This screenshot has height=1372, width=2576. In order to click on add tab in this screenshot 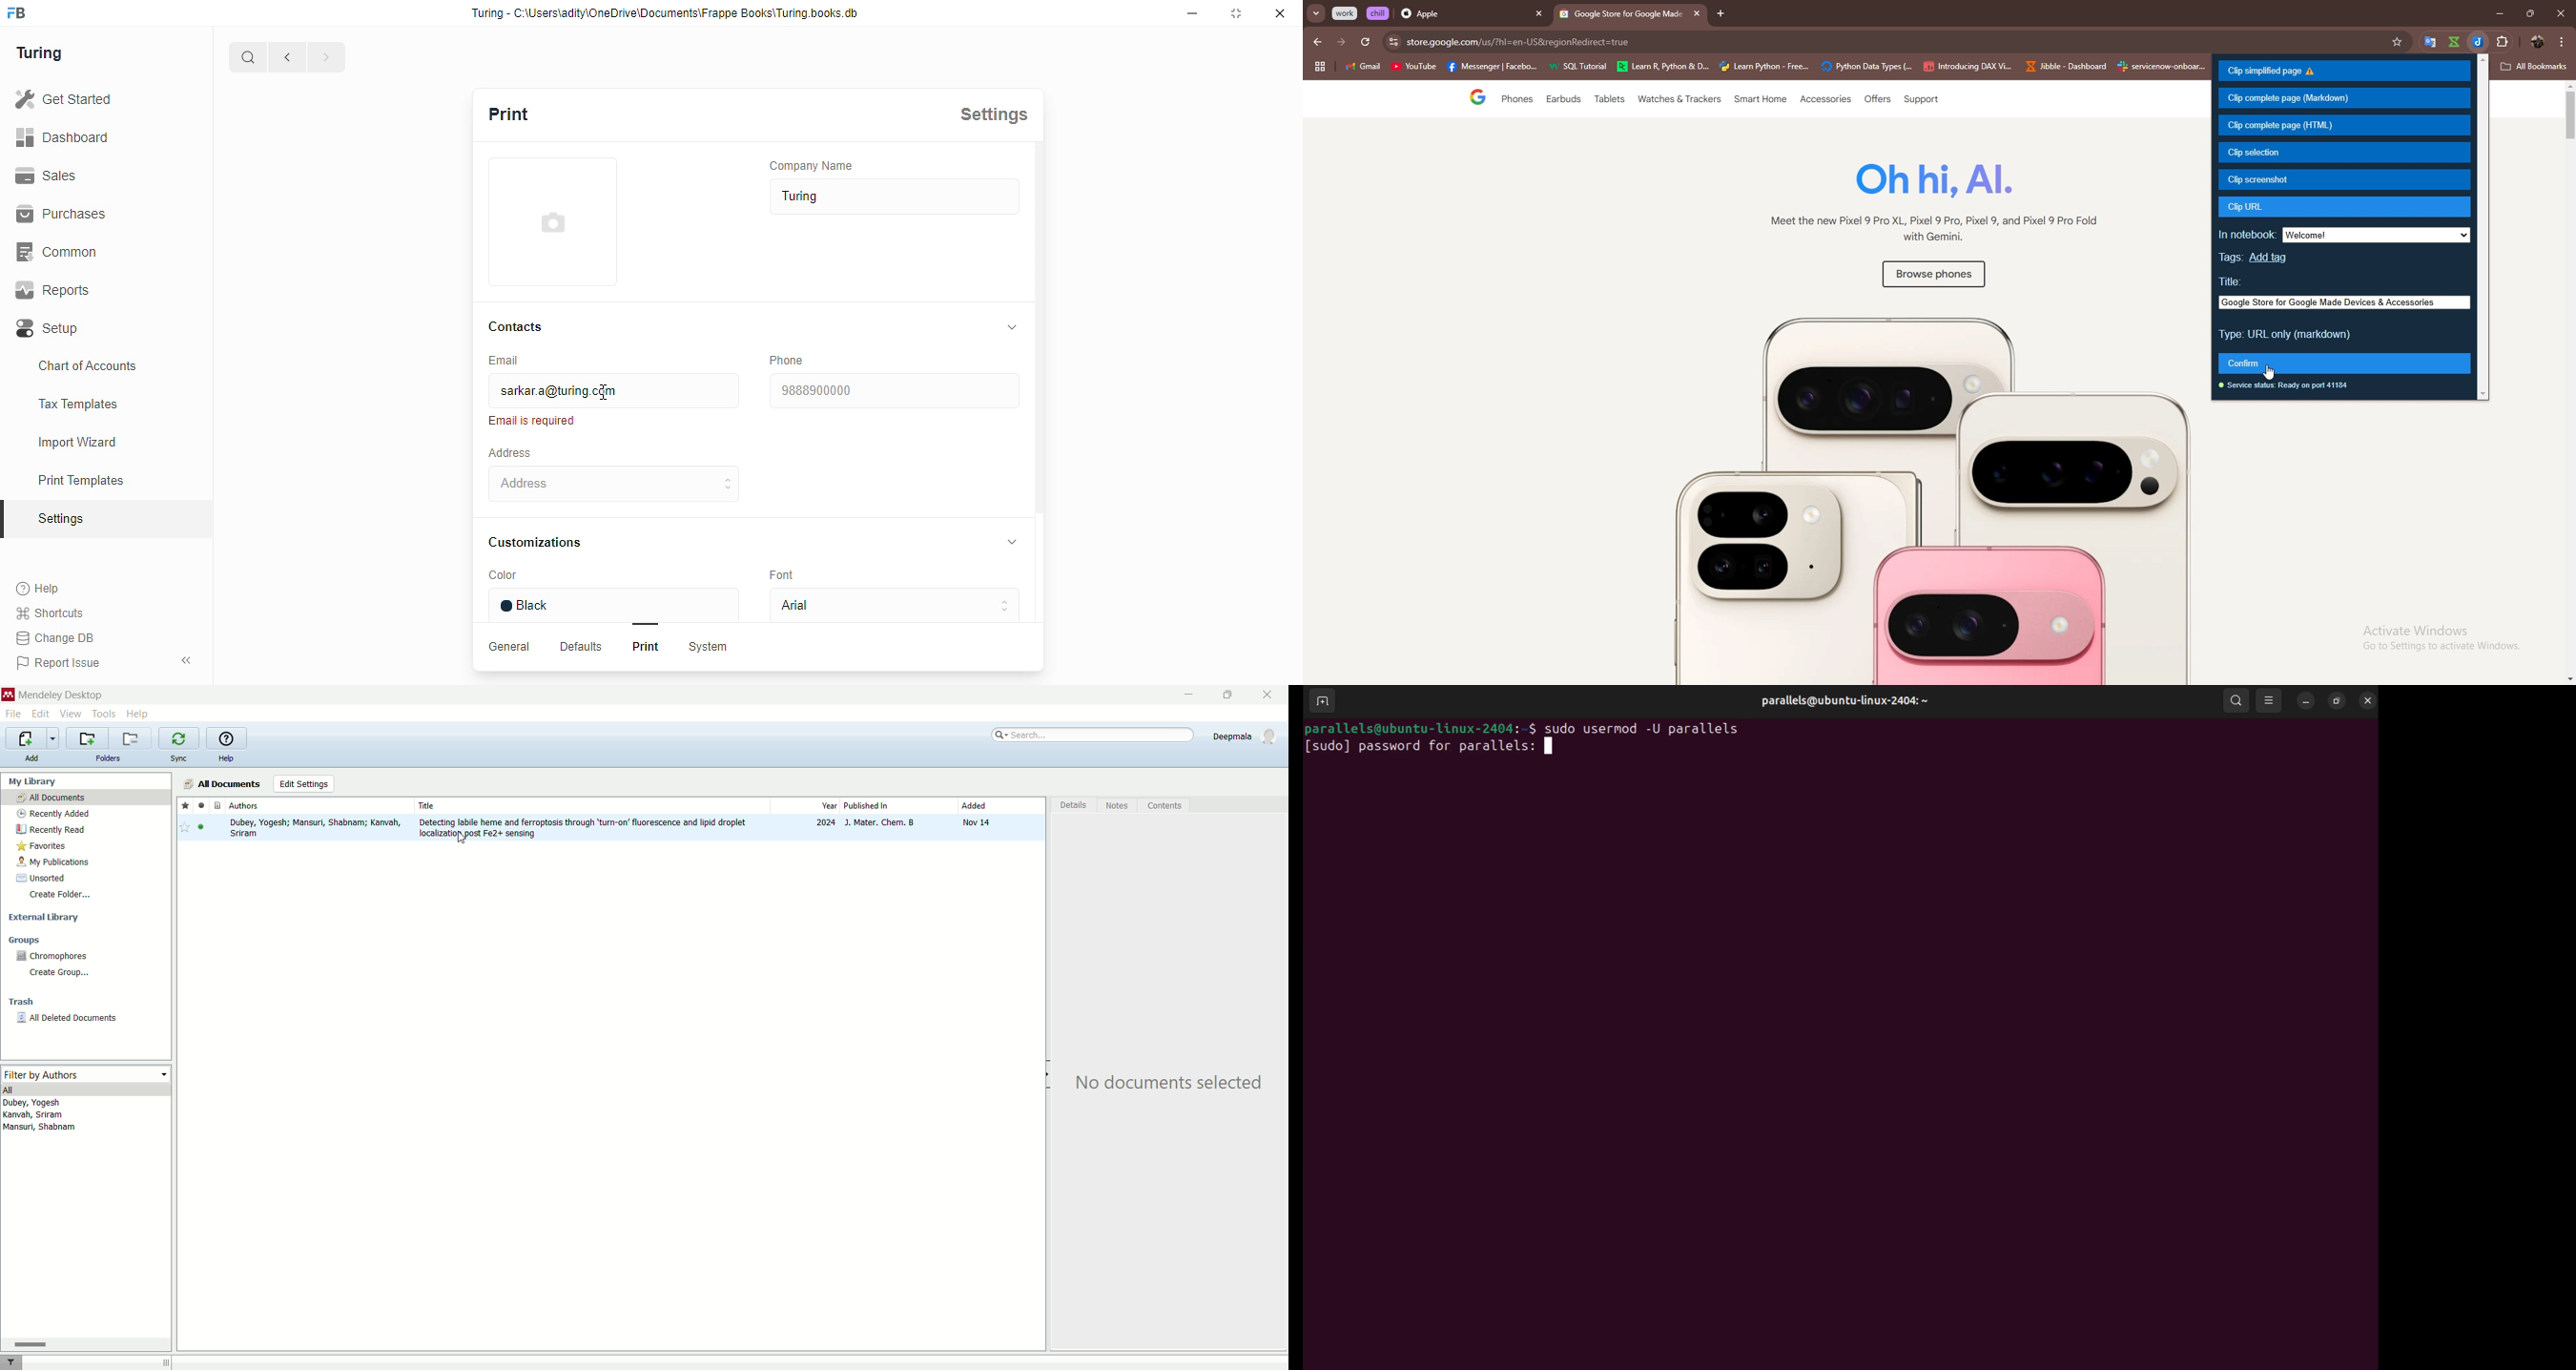, I will do `click(1721, 14)`.